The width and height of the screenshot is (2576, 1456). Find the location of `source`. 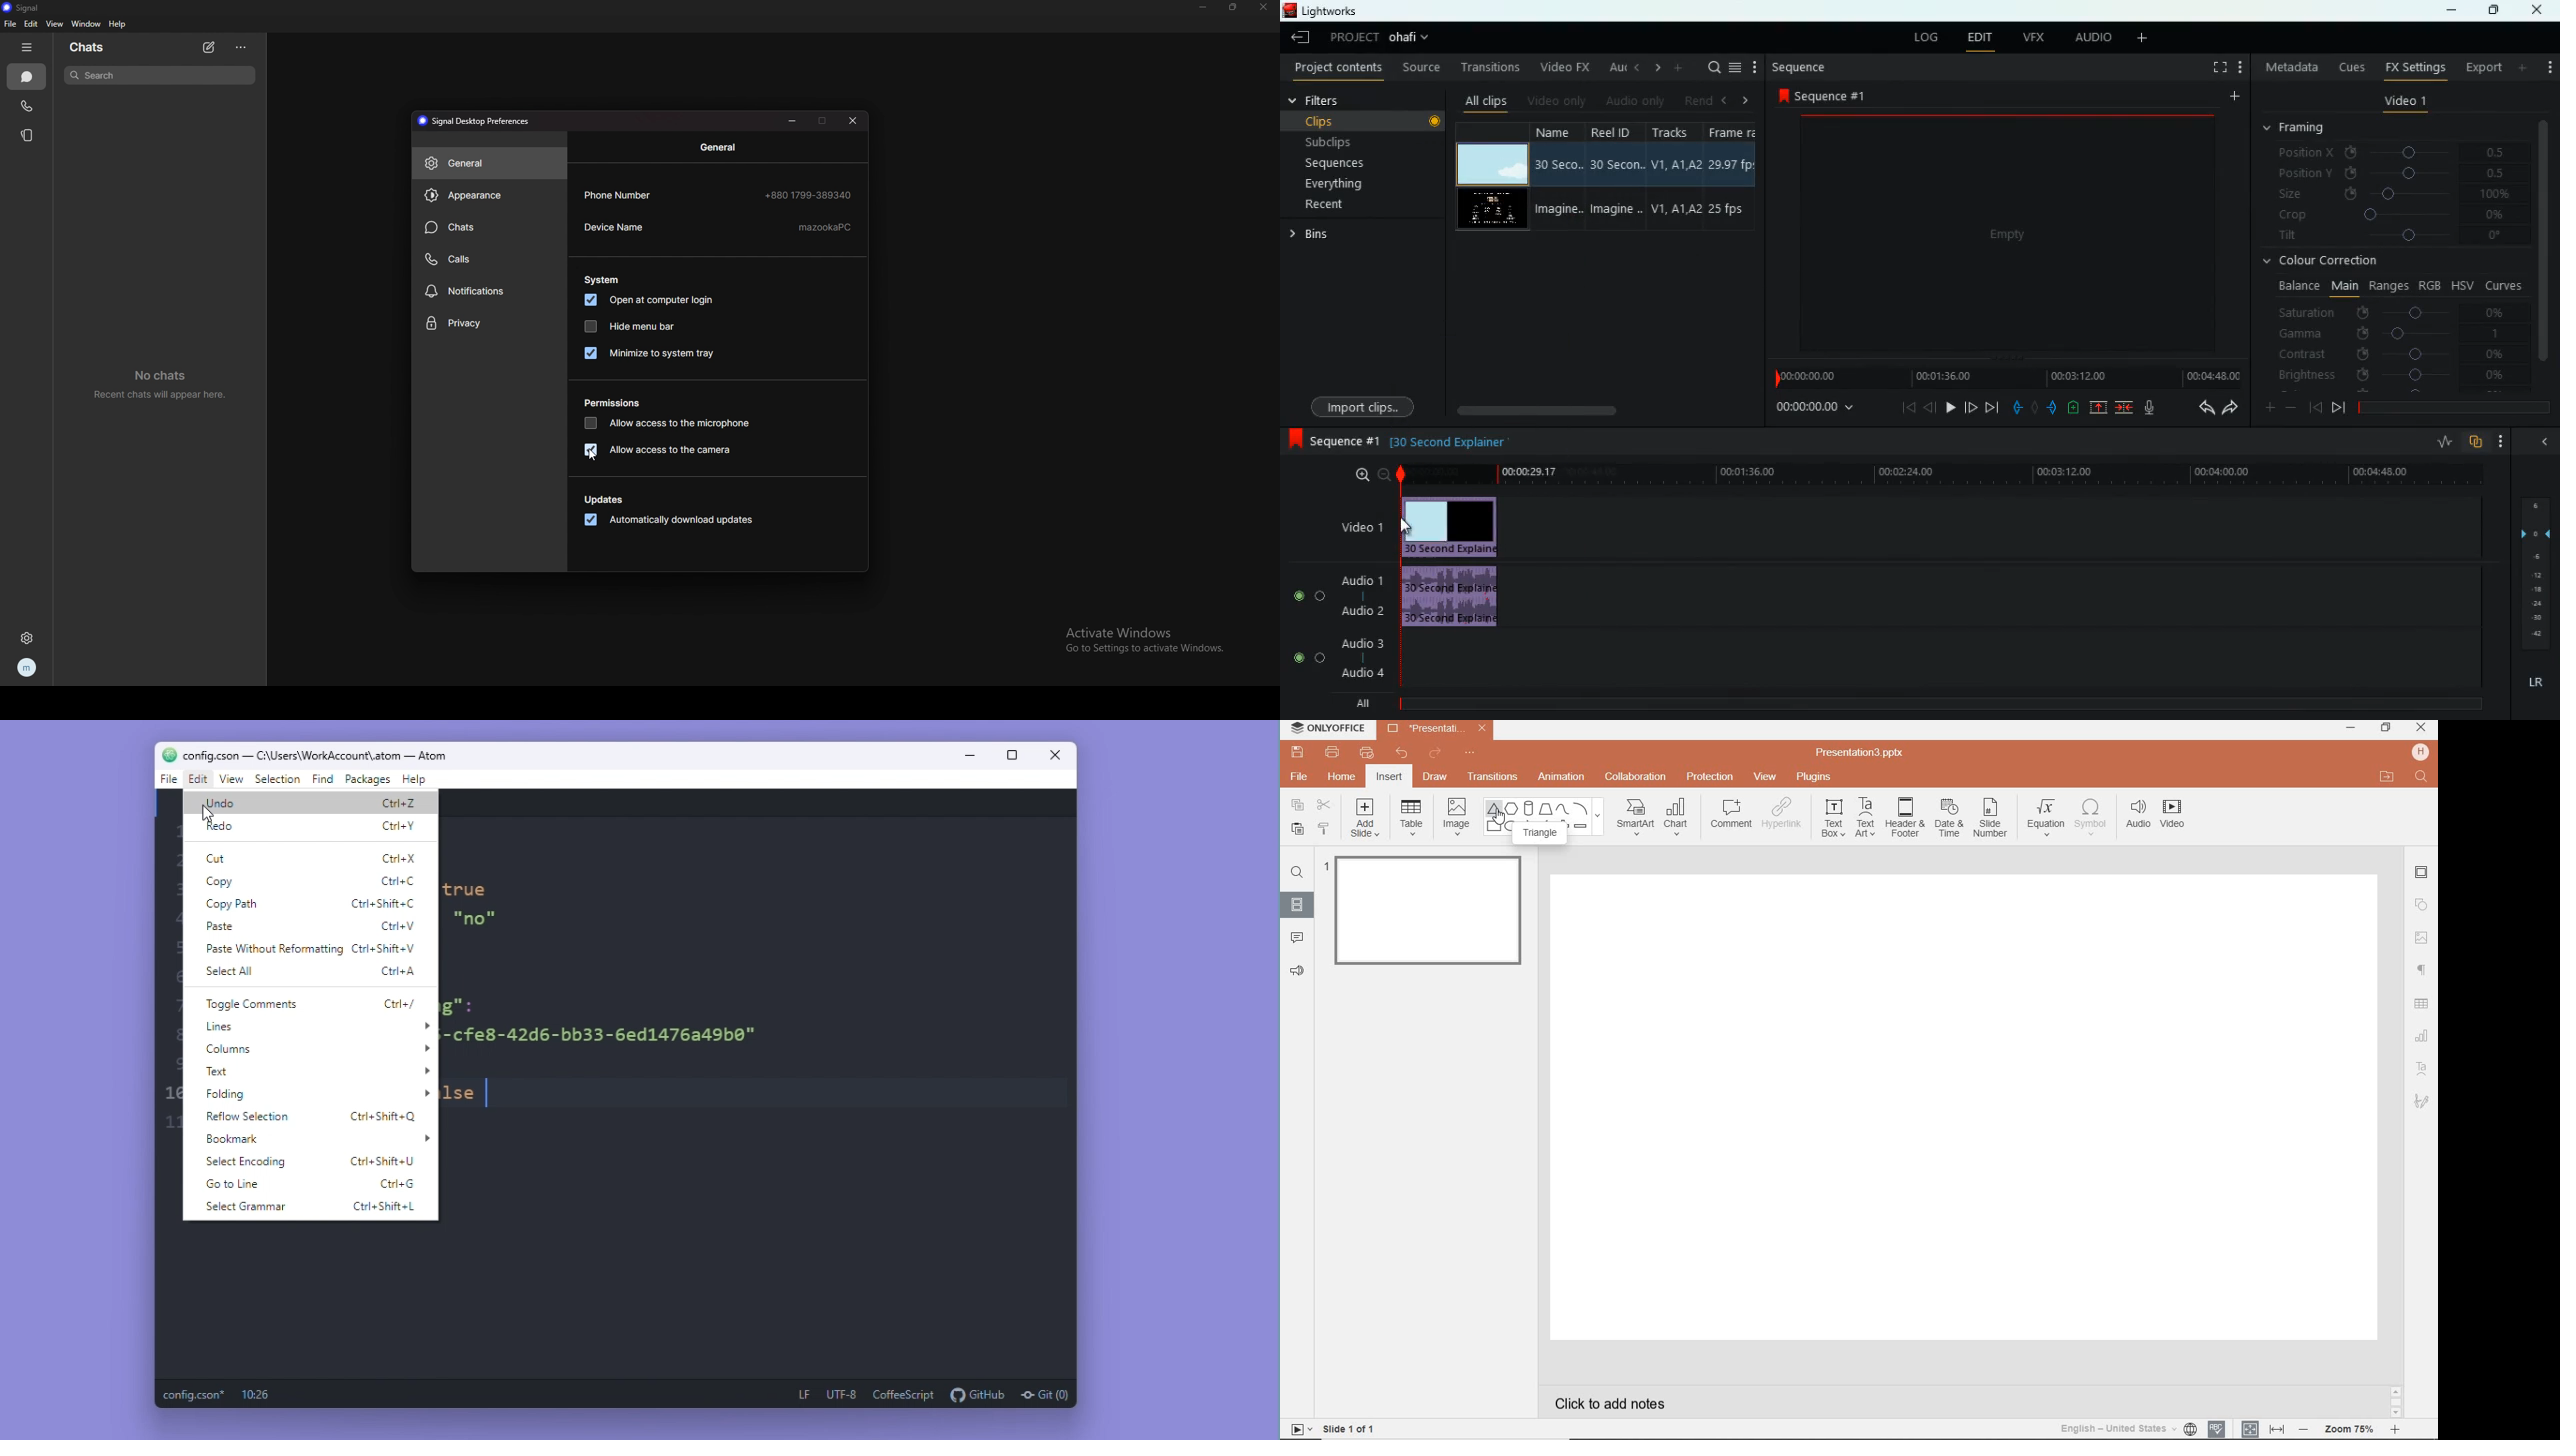

source is located at coordinates (1418, 66).